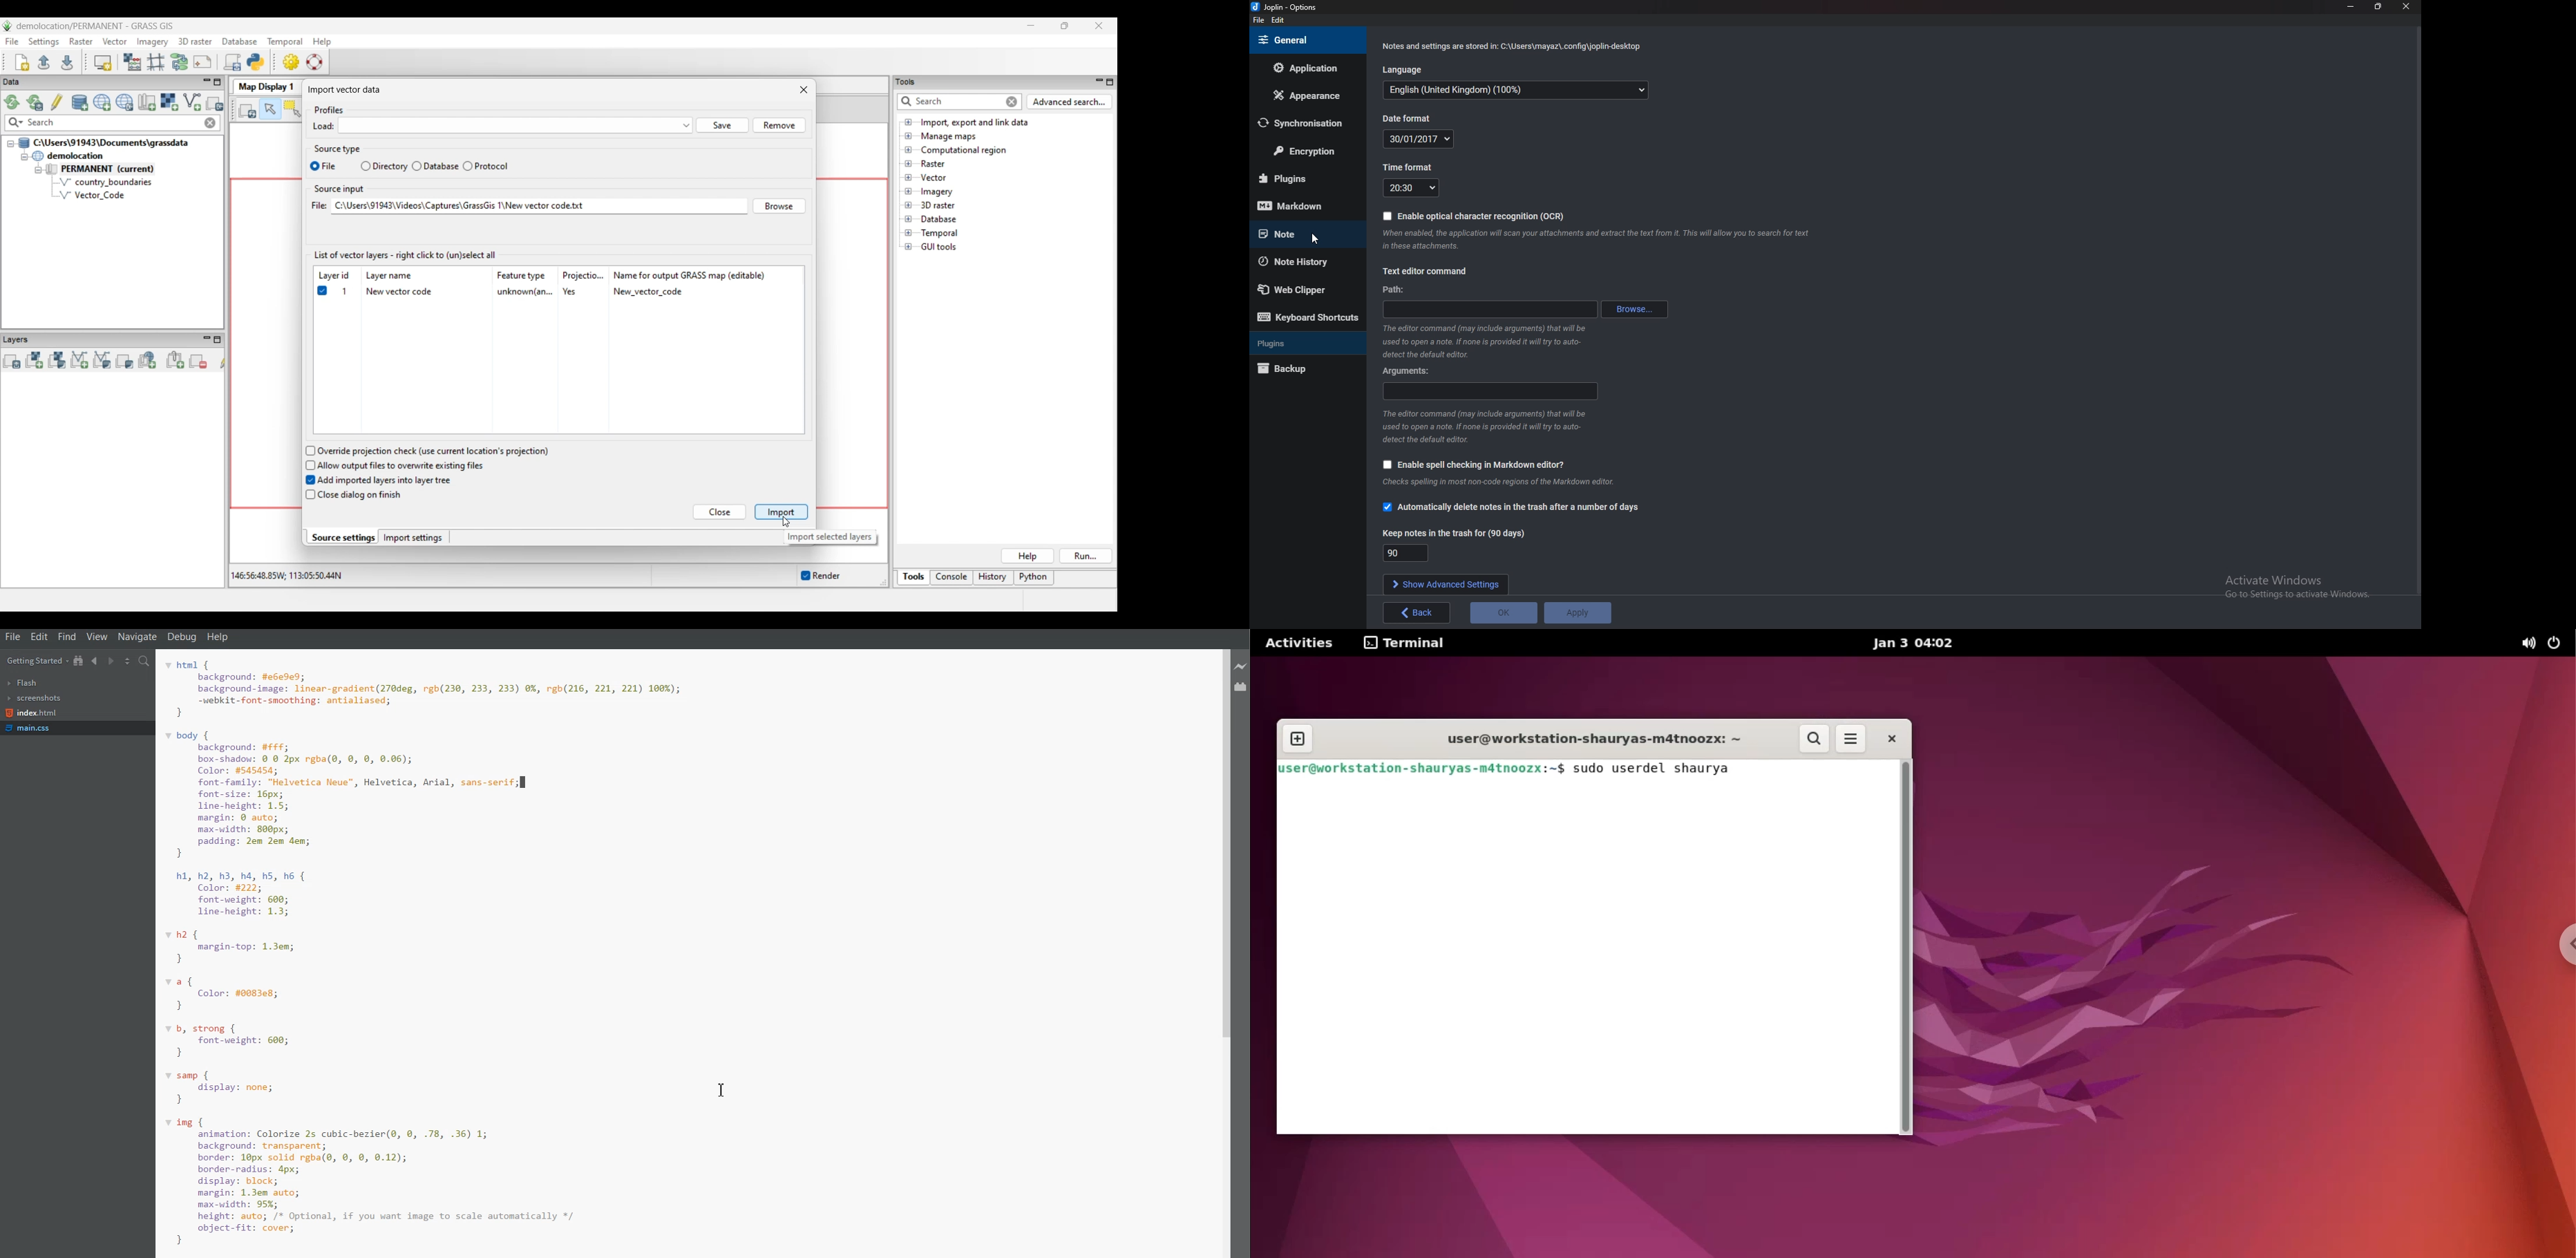 The height and width of the screenshot is (1260, 2576). Describe the element at coordinates (1421, 139) in the screenshot. I see `30/01/2017` at that location.